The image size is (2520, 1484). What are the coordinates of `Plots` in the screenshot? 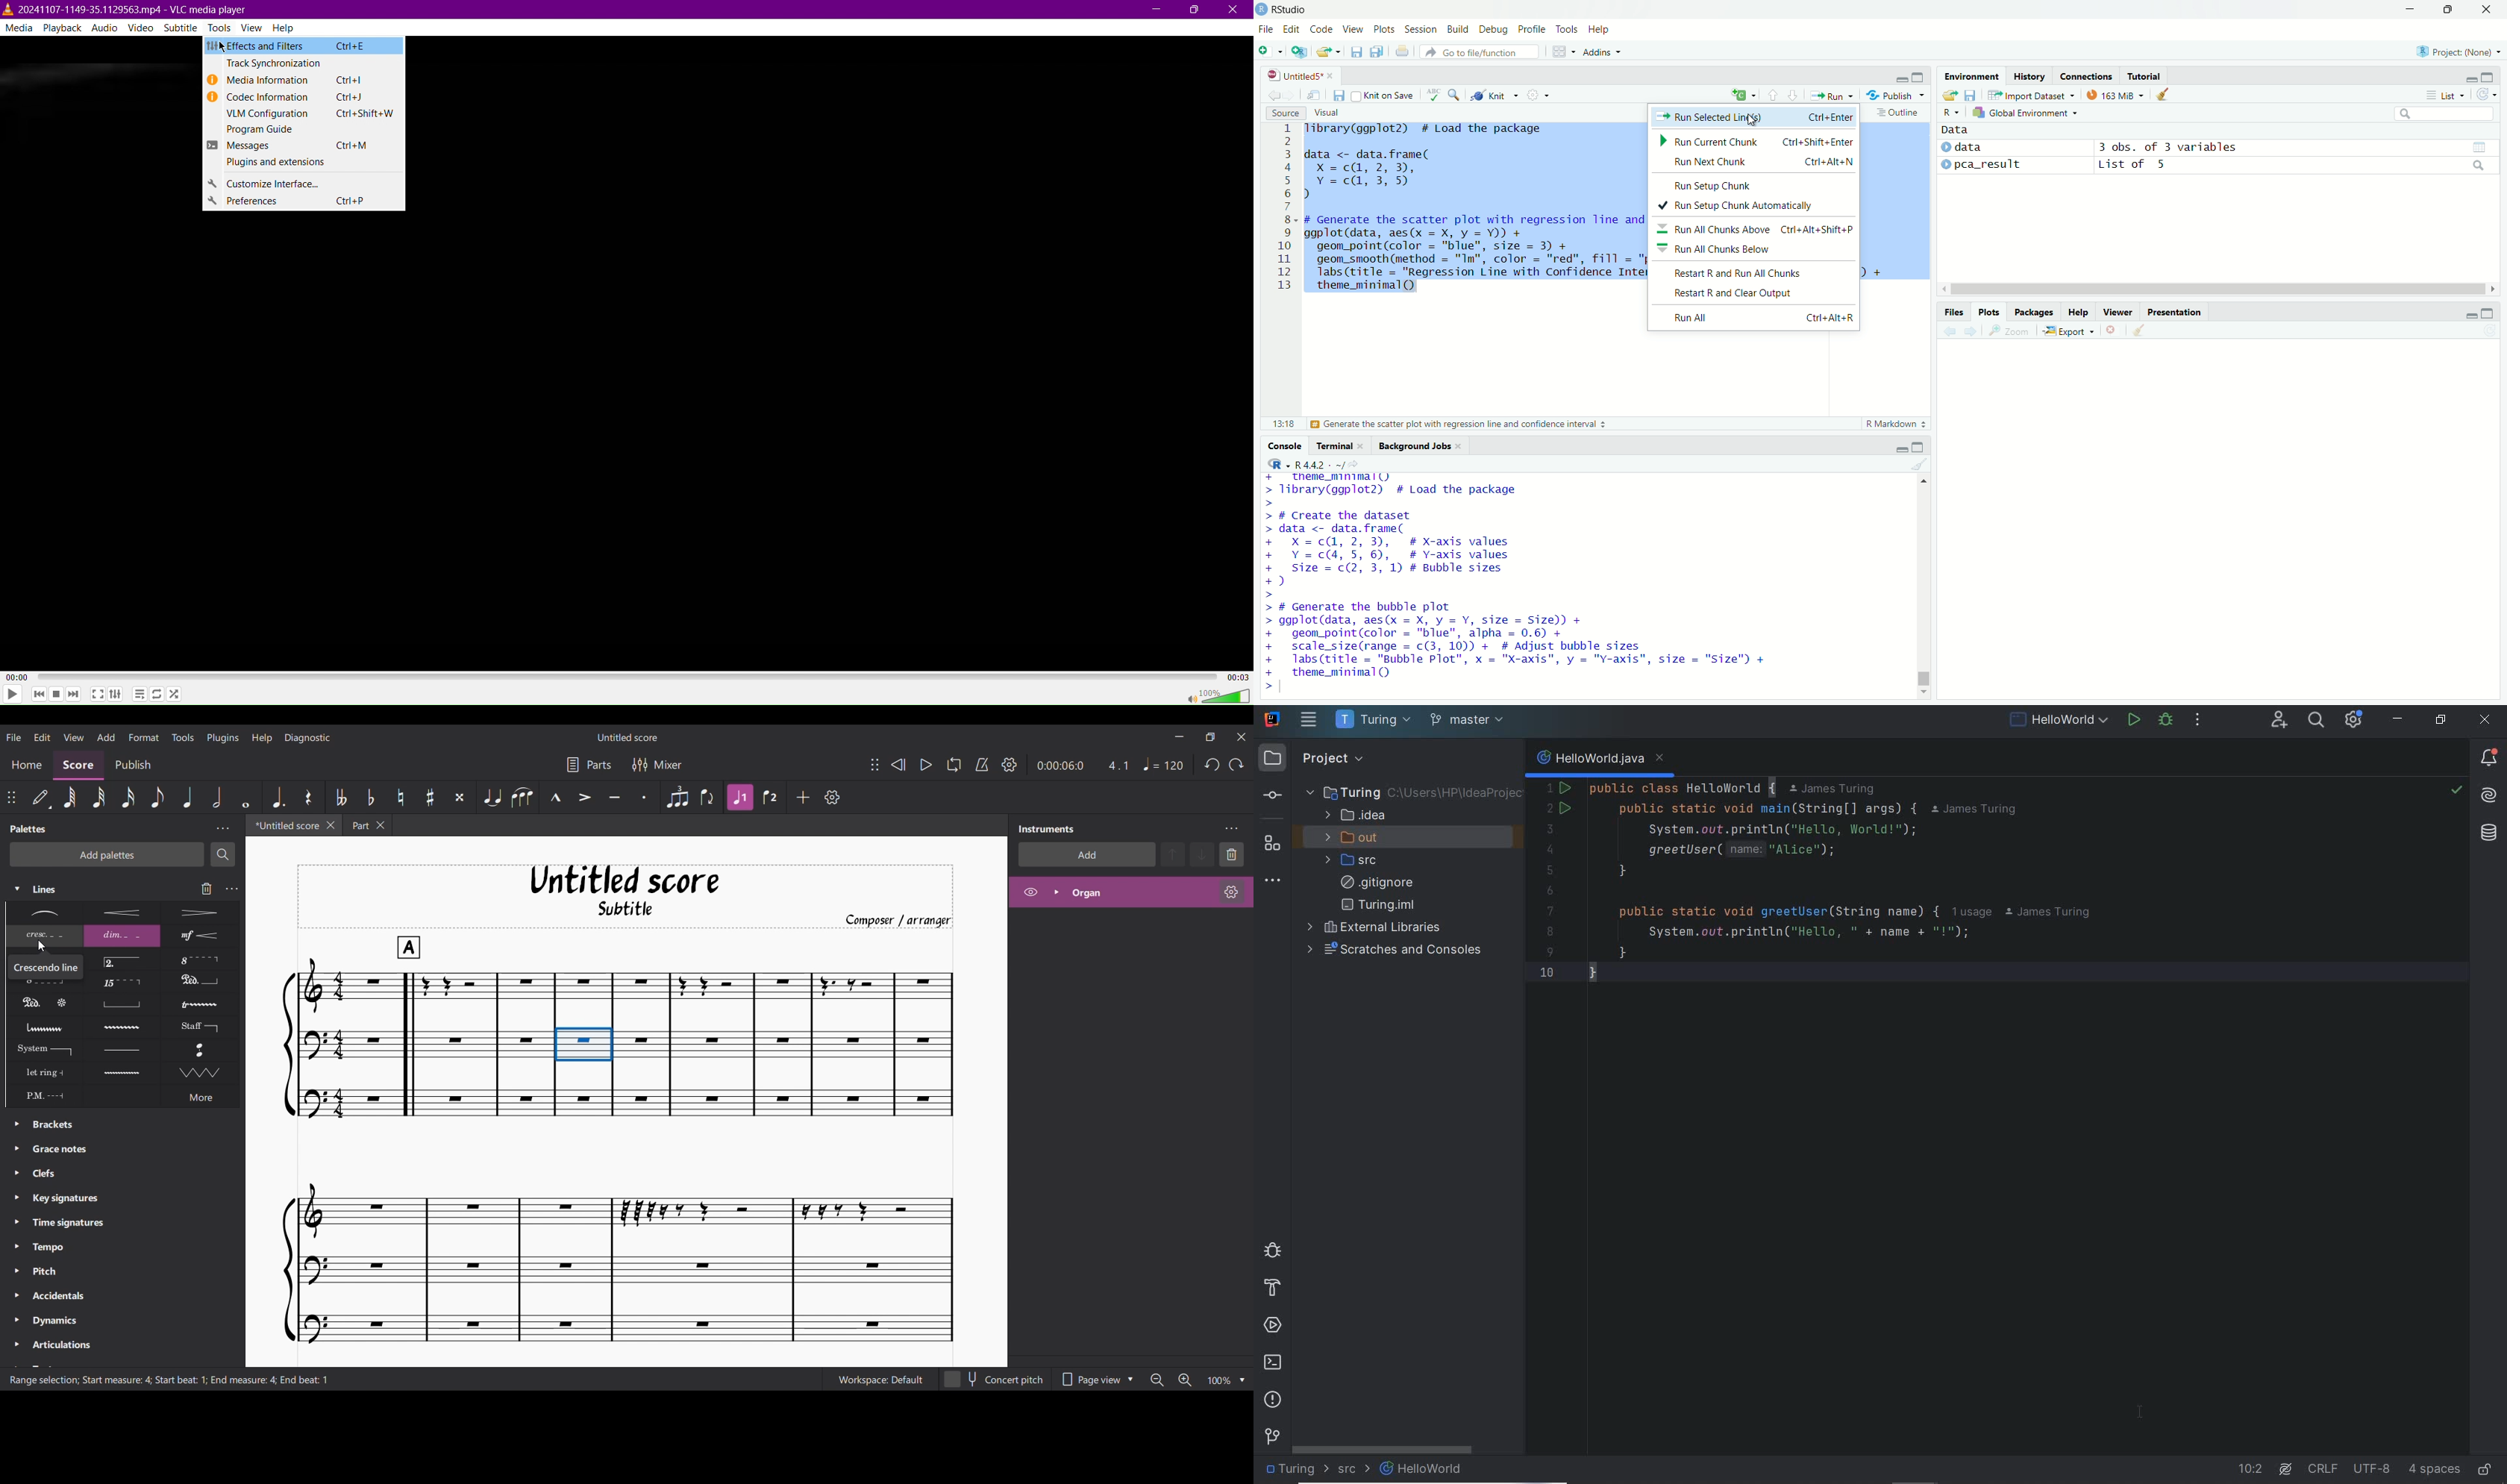 It's located at (1383, 29).